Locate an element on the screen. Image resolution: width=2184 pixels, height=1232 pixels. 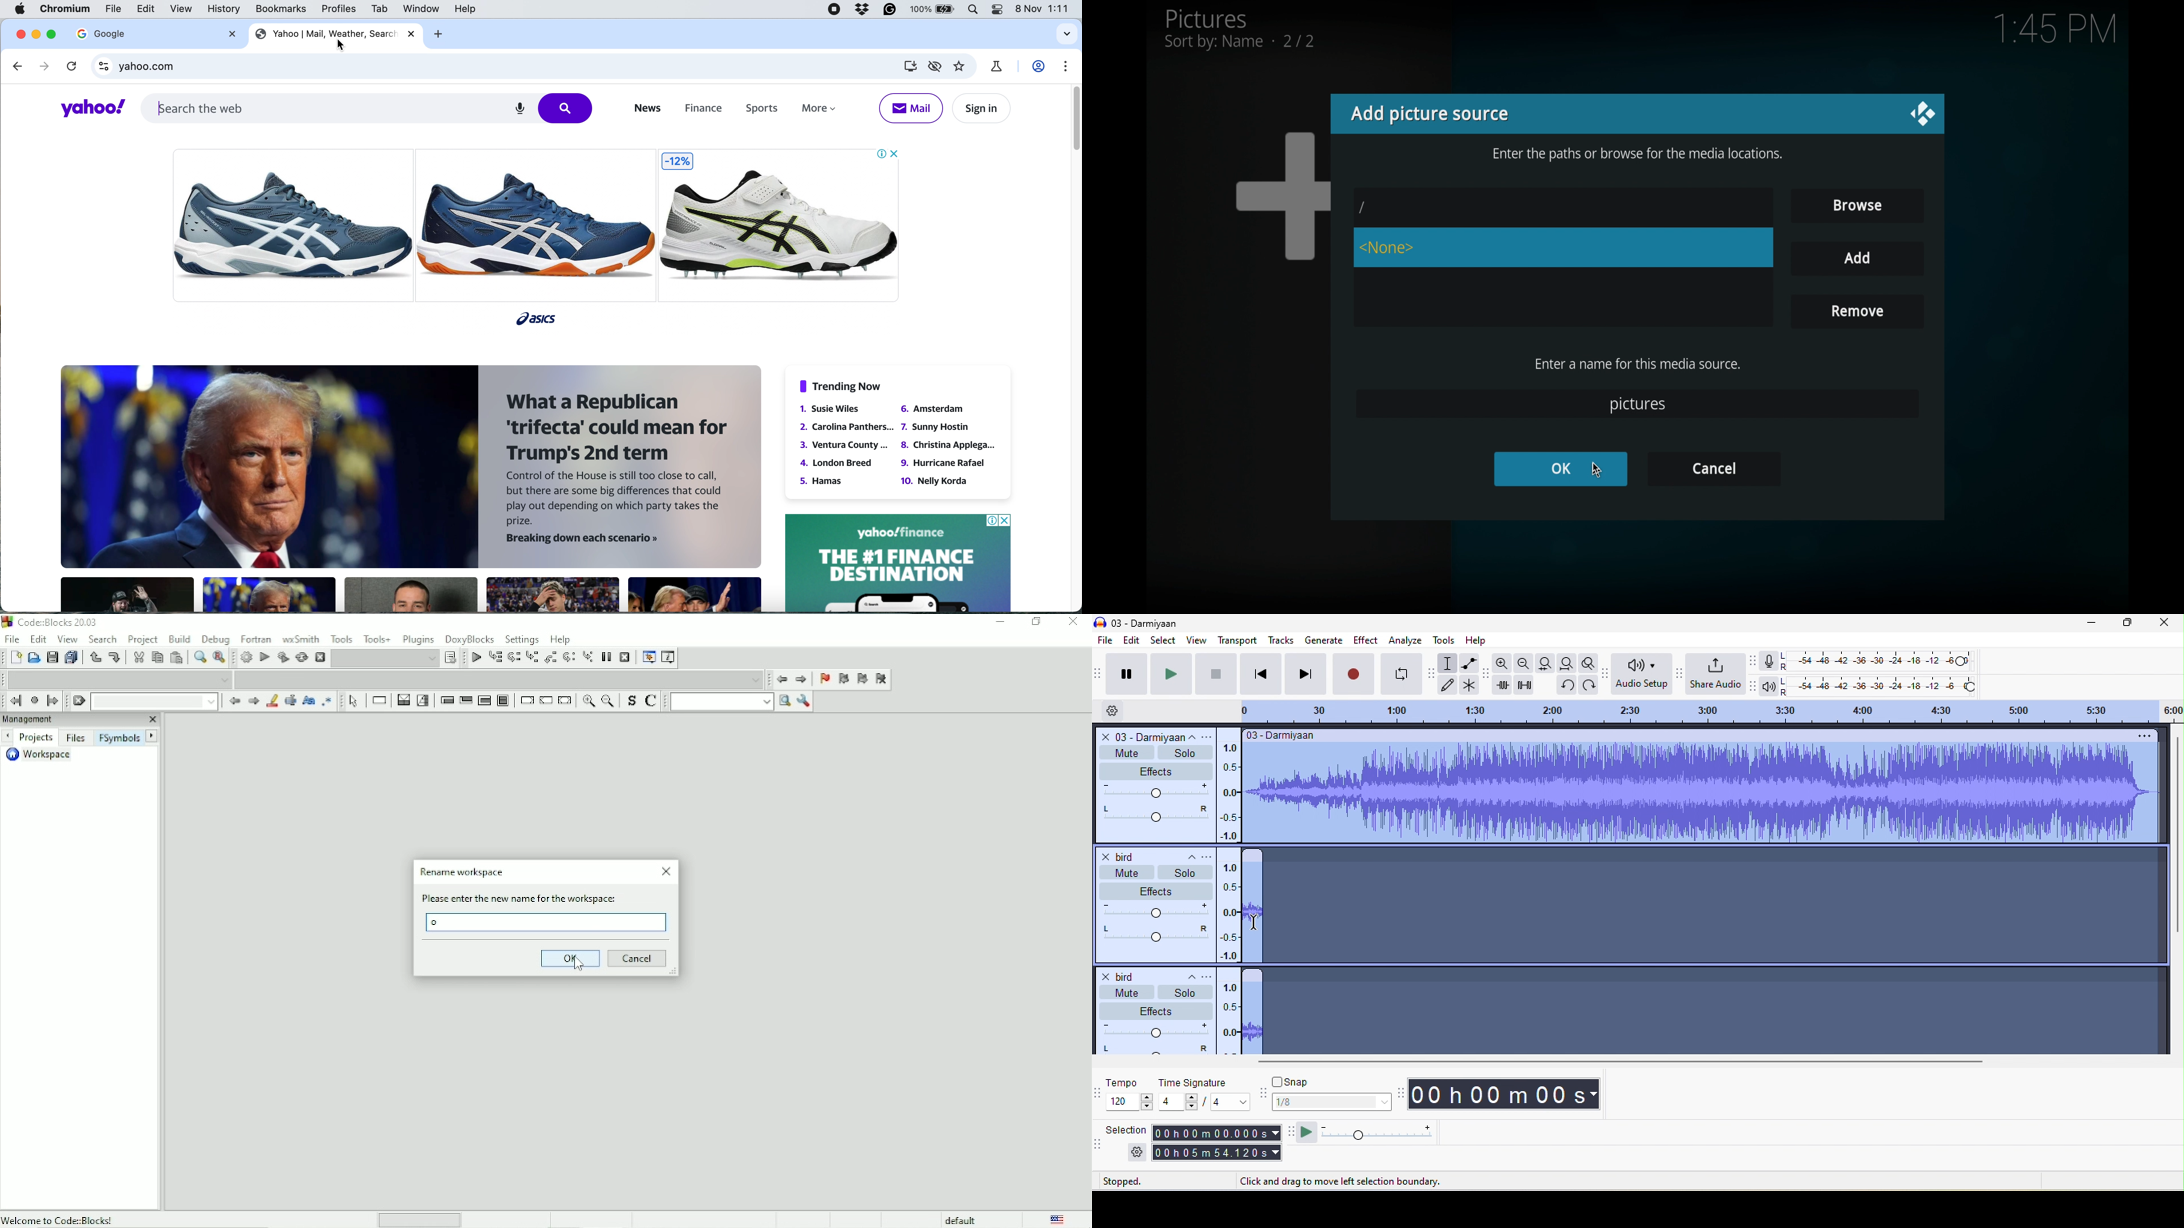
pictures is located at coordinates (1239, 29).